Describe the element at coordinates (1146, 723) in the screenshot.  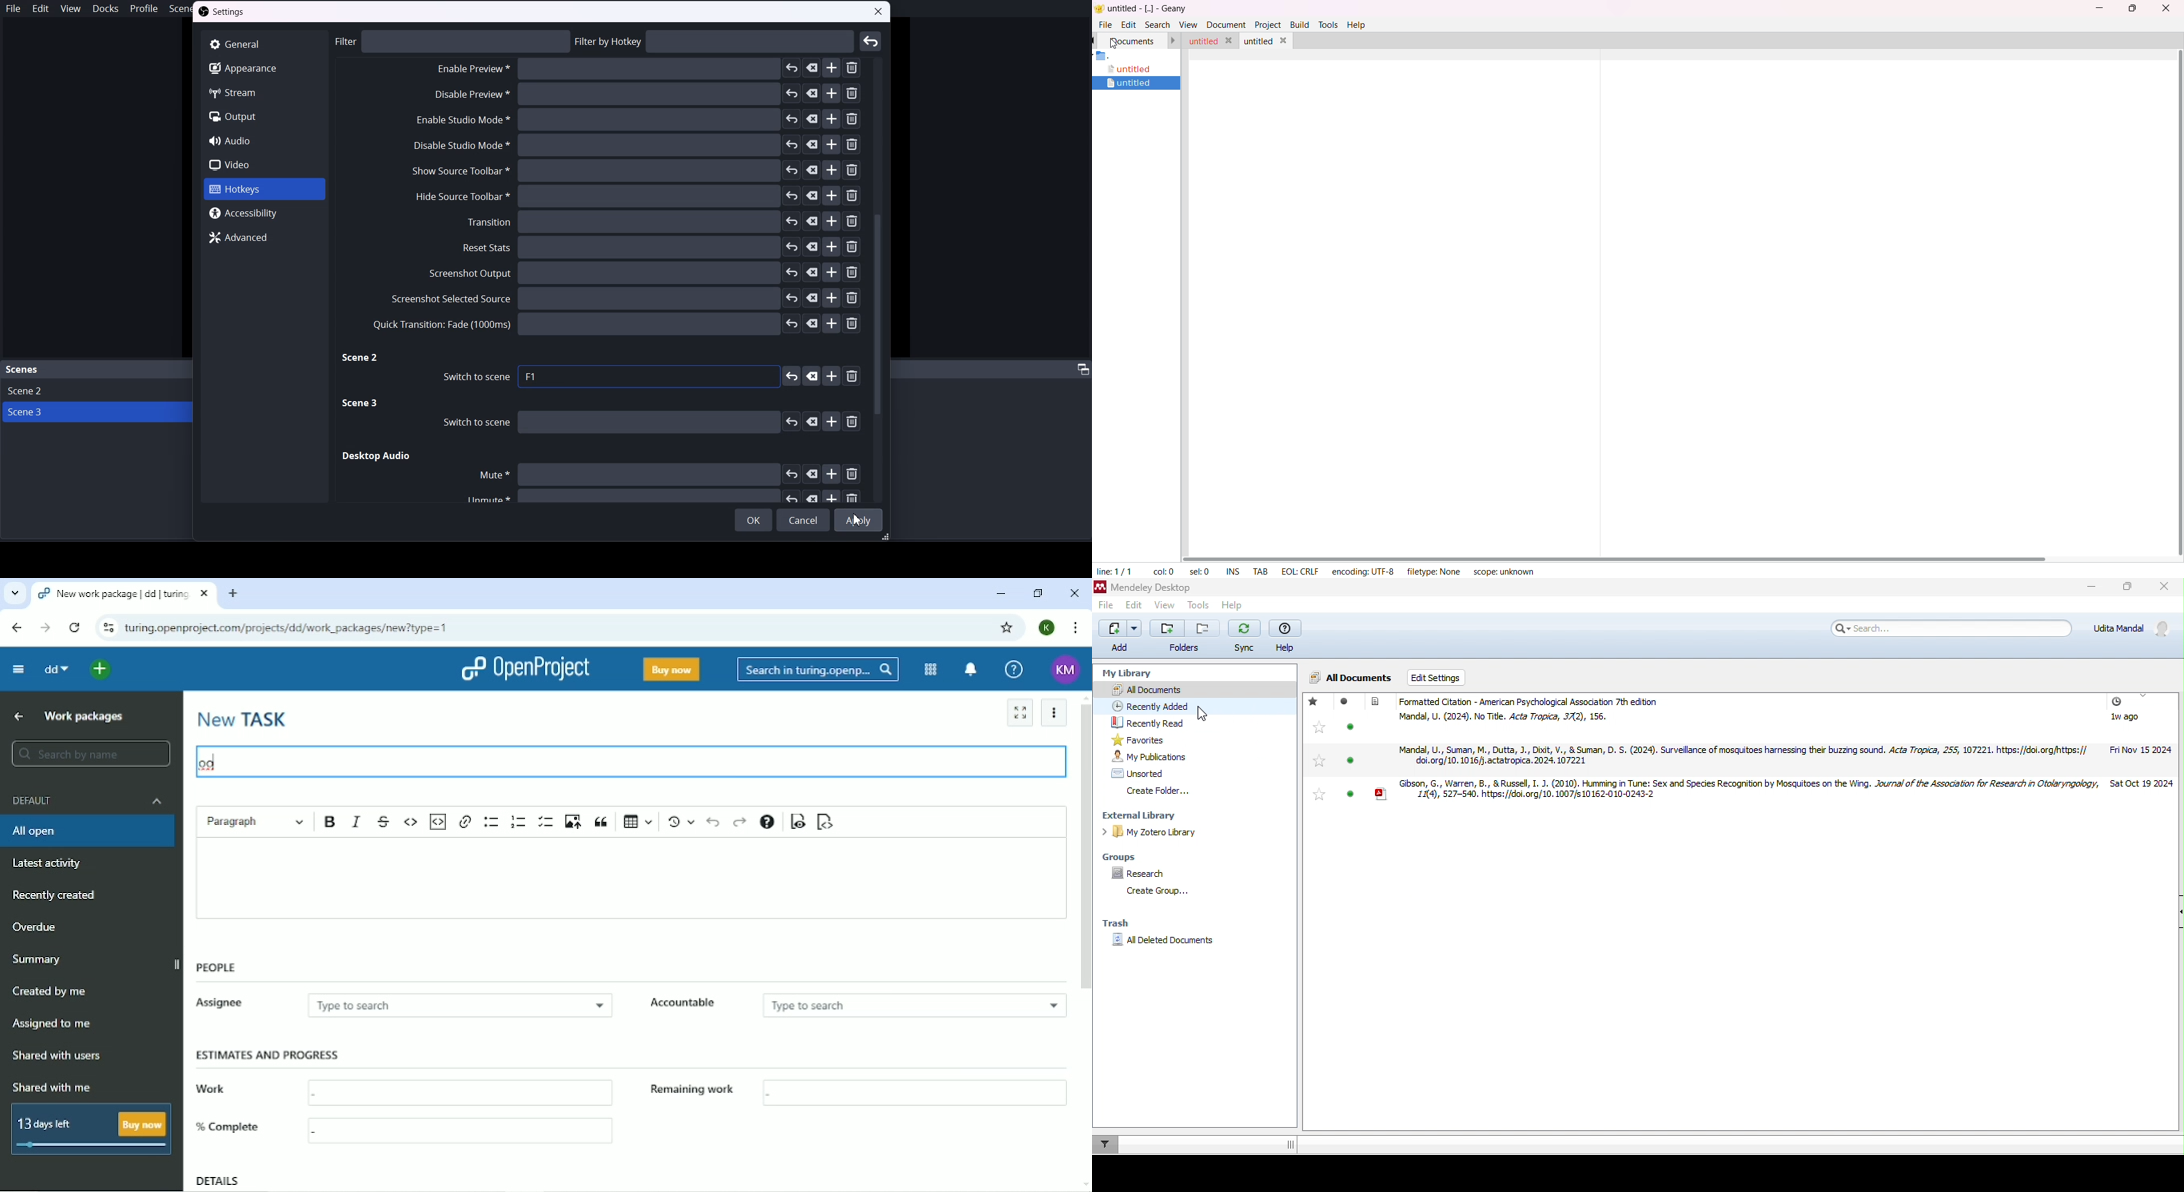
I see `recently read` at that location.